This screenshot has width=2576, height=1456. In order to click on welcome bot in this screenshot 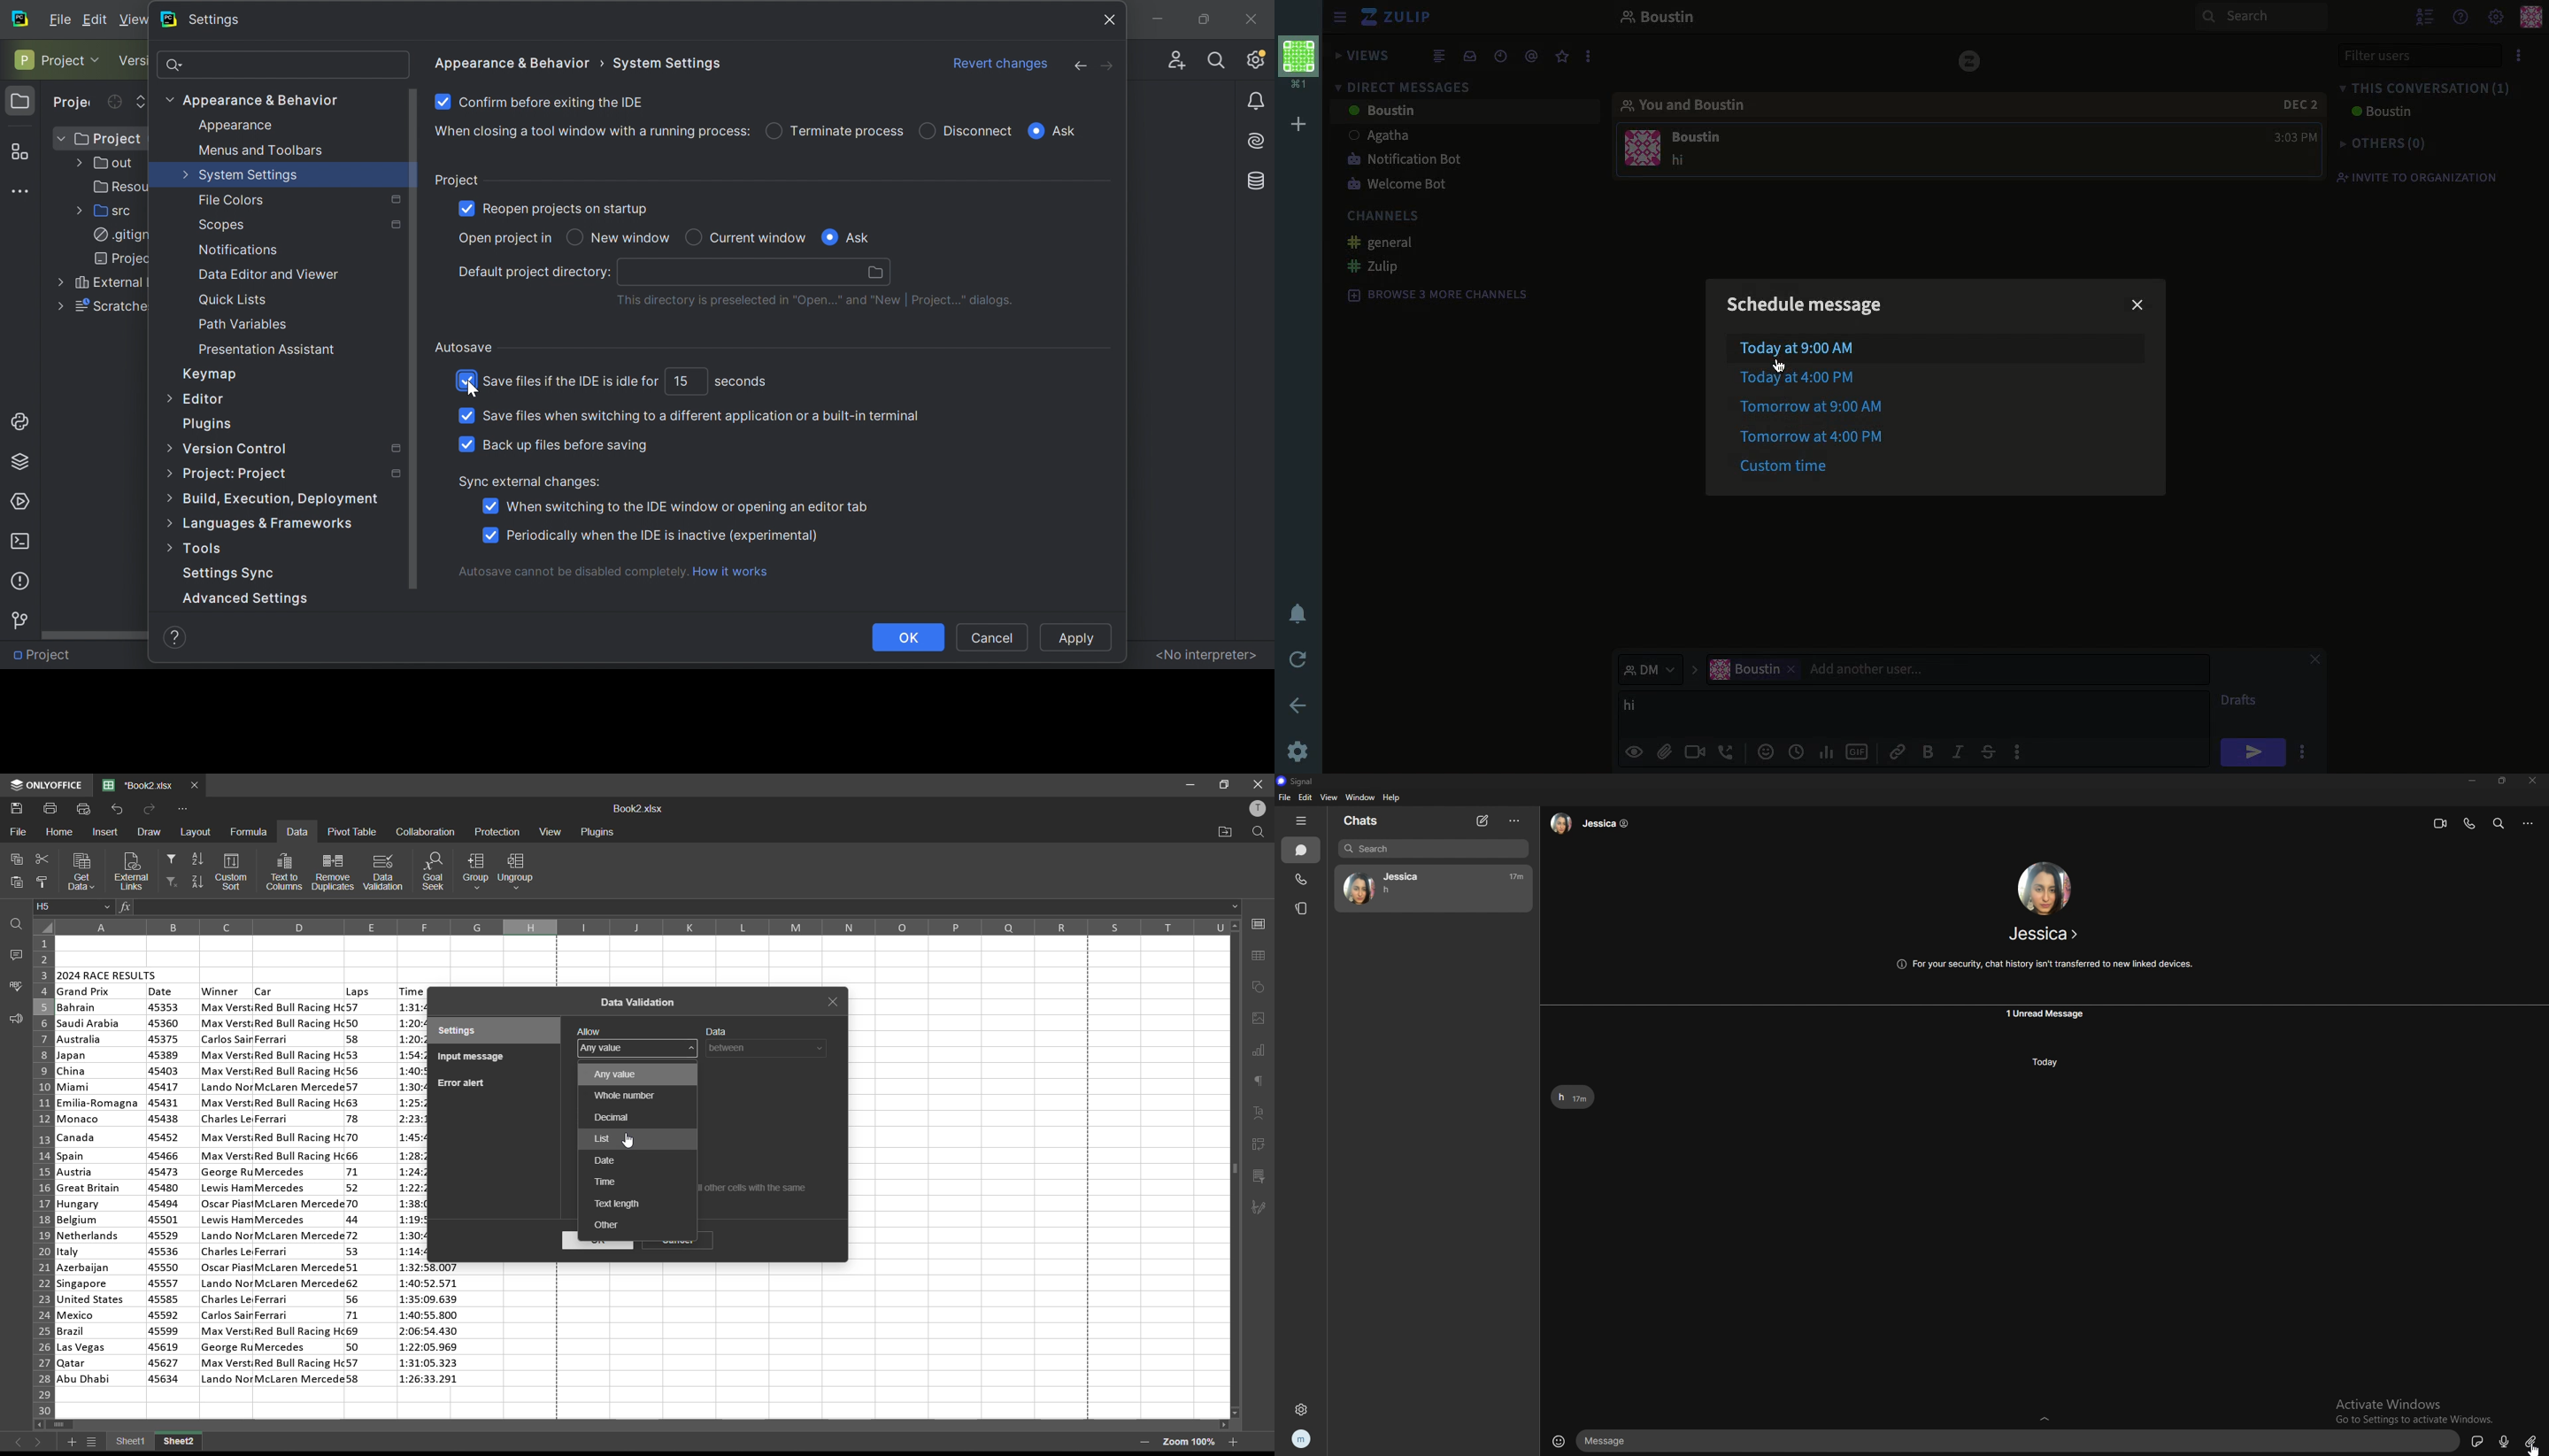, I will do `click(1397, 186)`.